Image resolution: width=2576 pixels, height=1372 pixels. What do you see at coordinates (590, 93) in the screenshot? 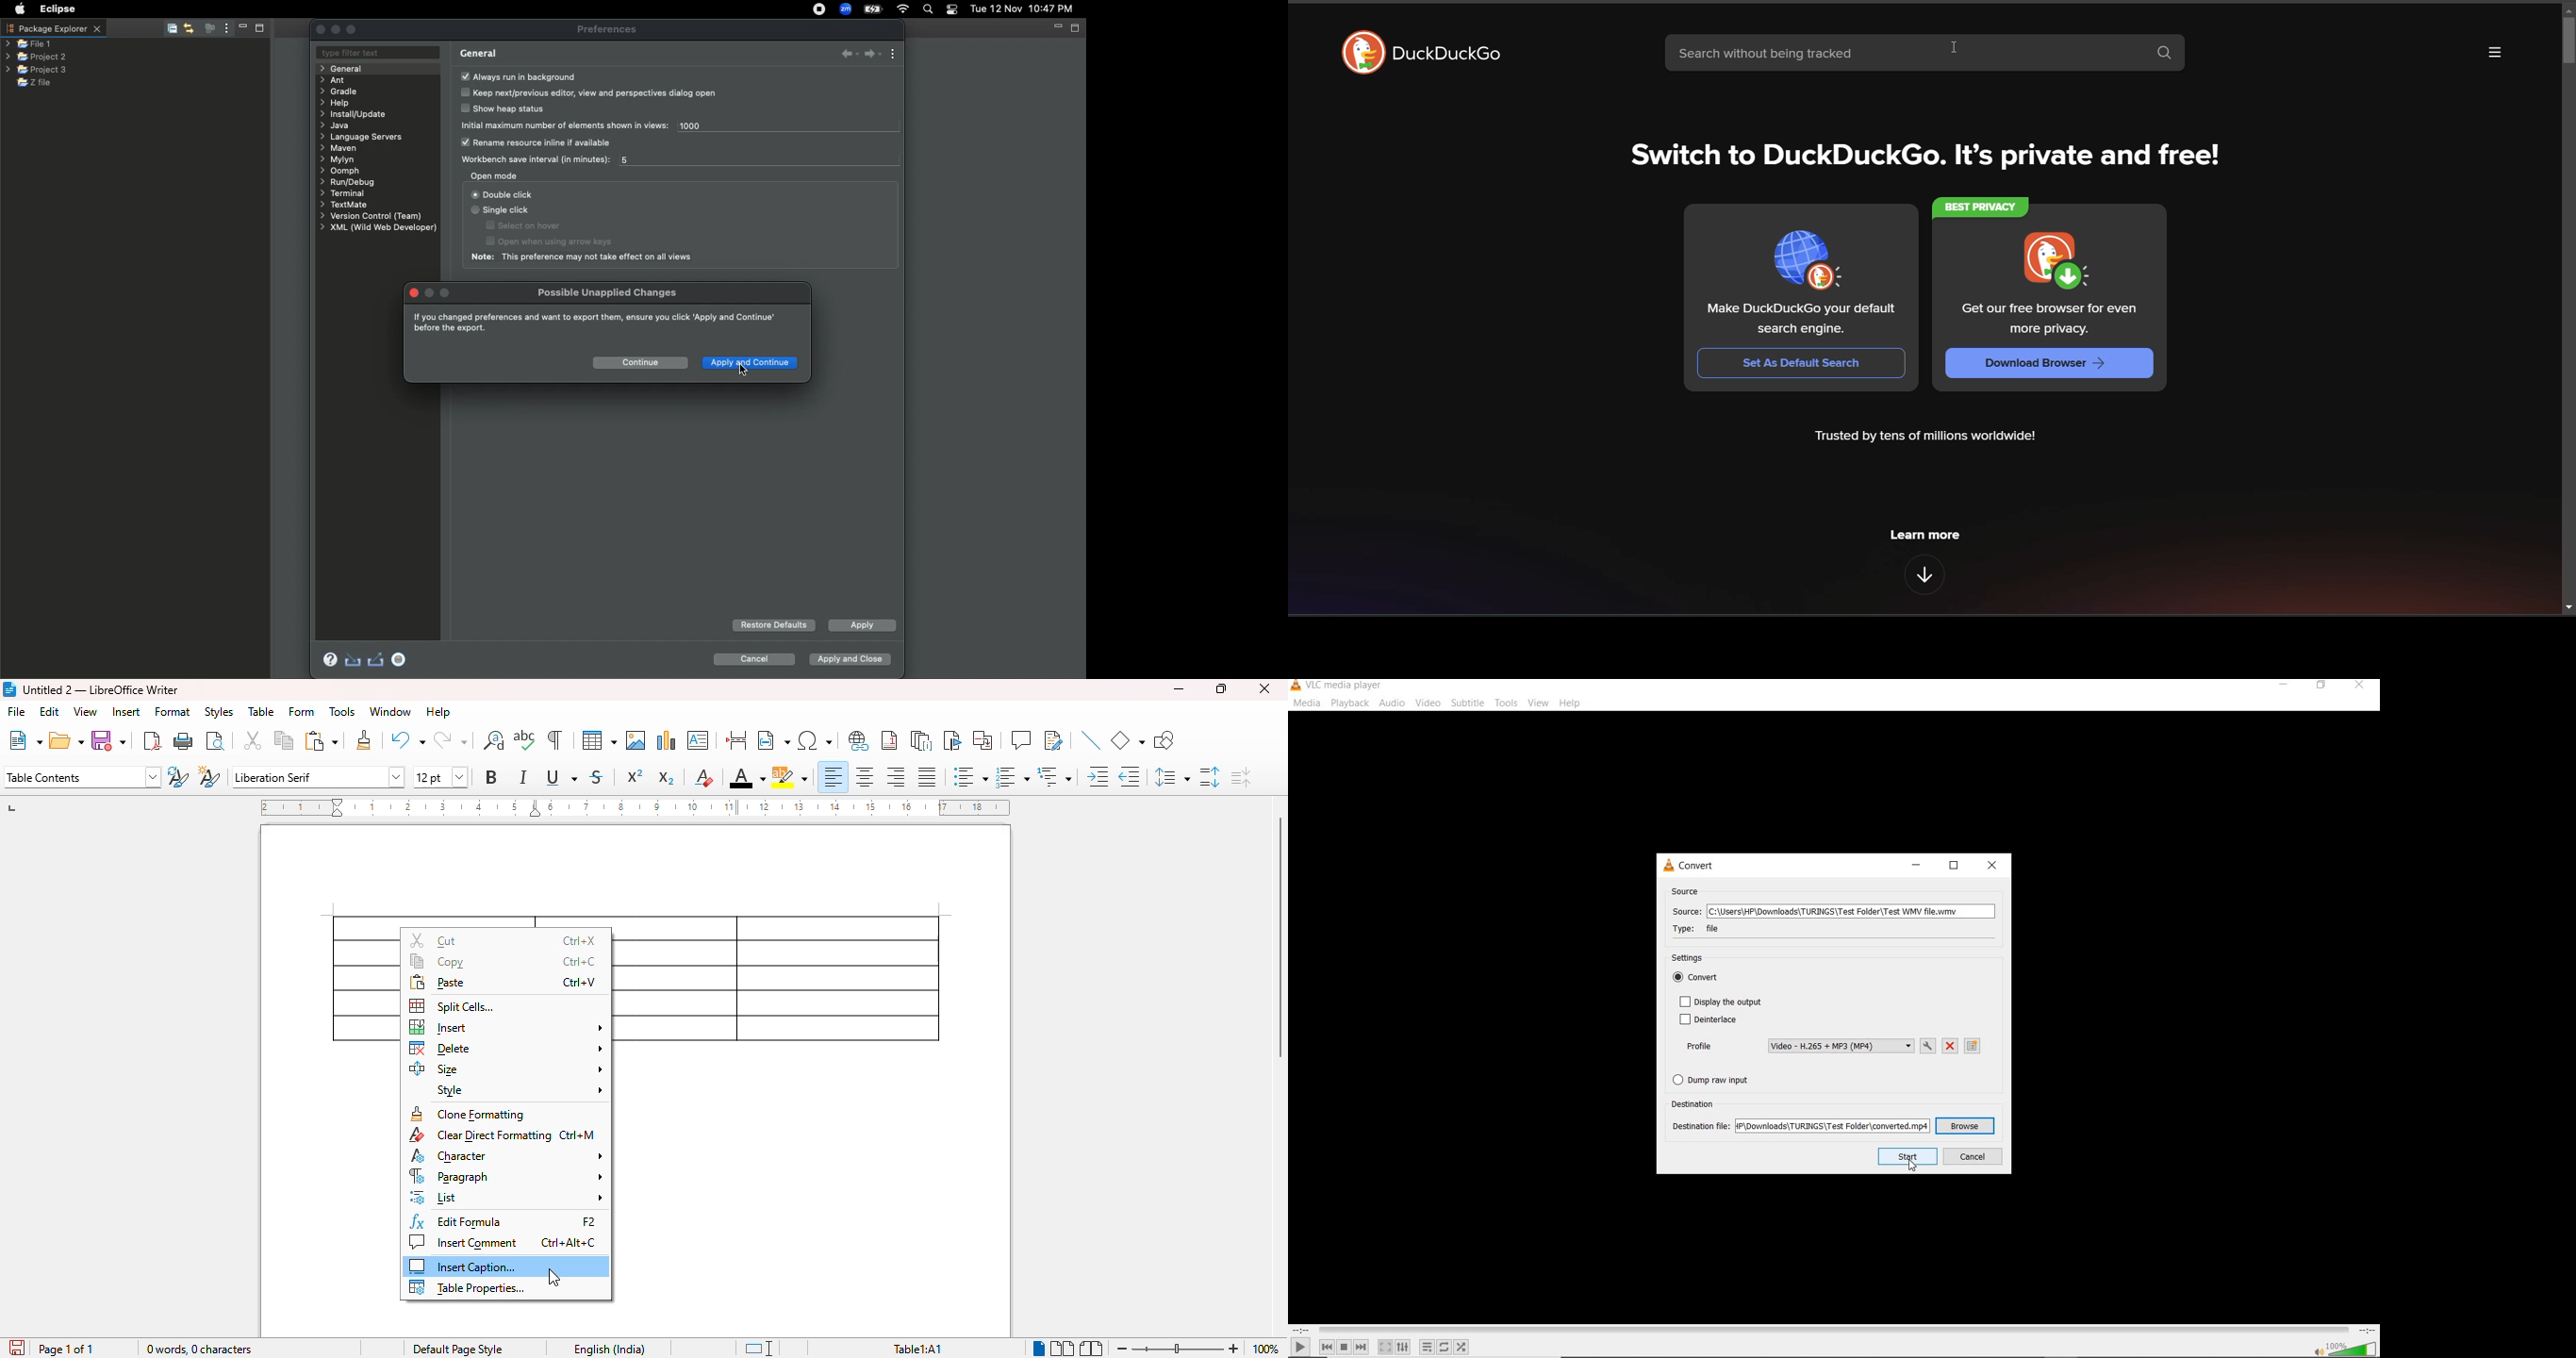
I see `Keep next, previous editor` at bounding box center [590, 93].